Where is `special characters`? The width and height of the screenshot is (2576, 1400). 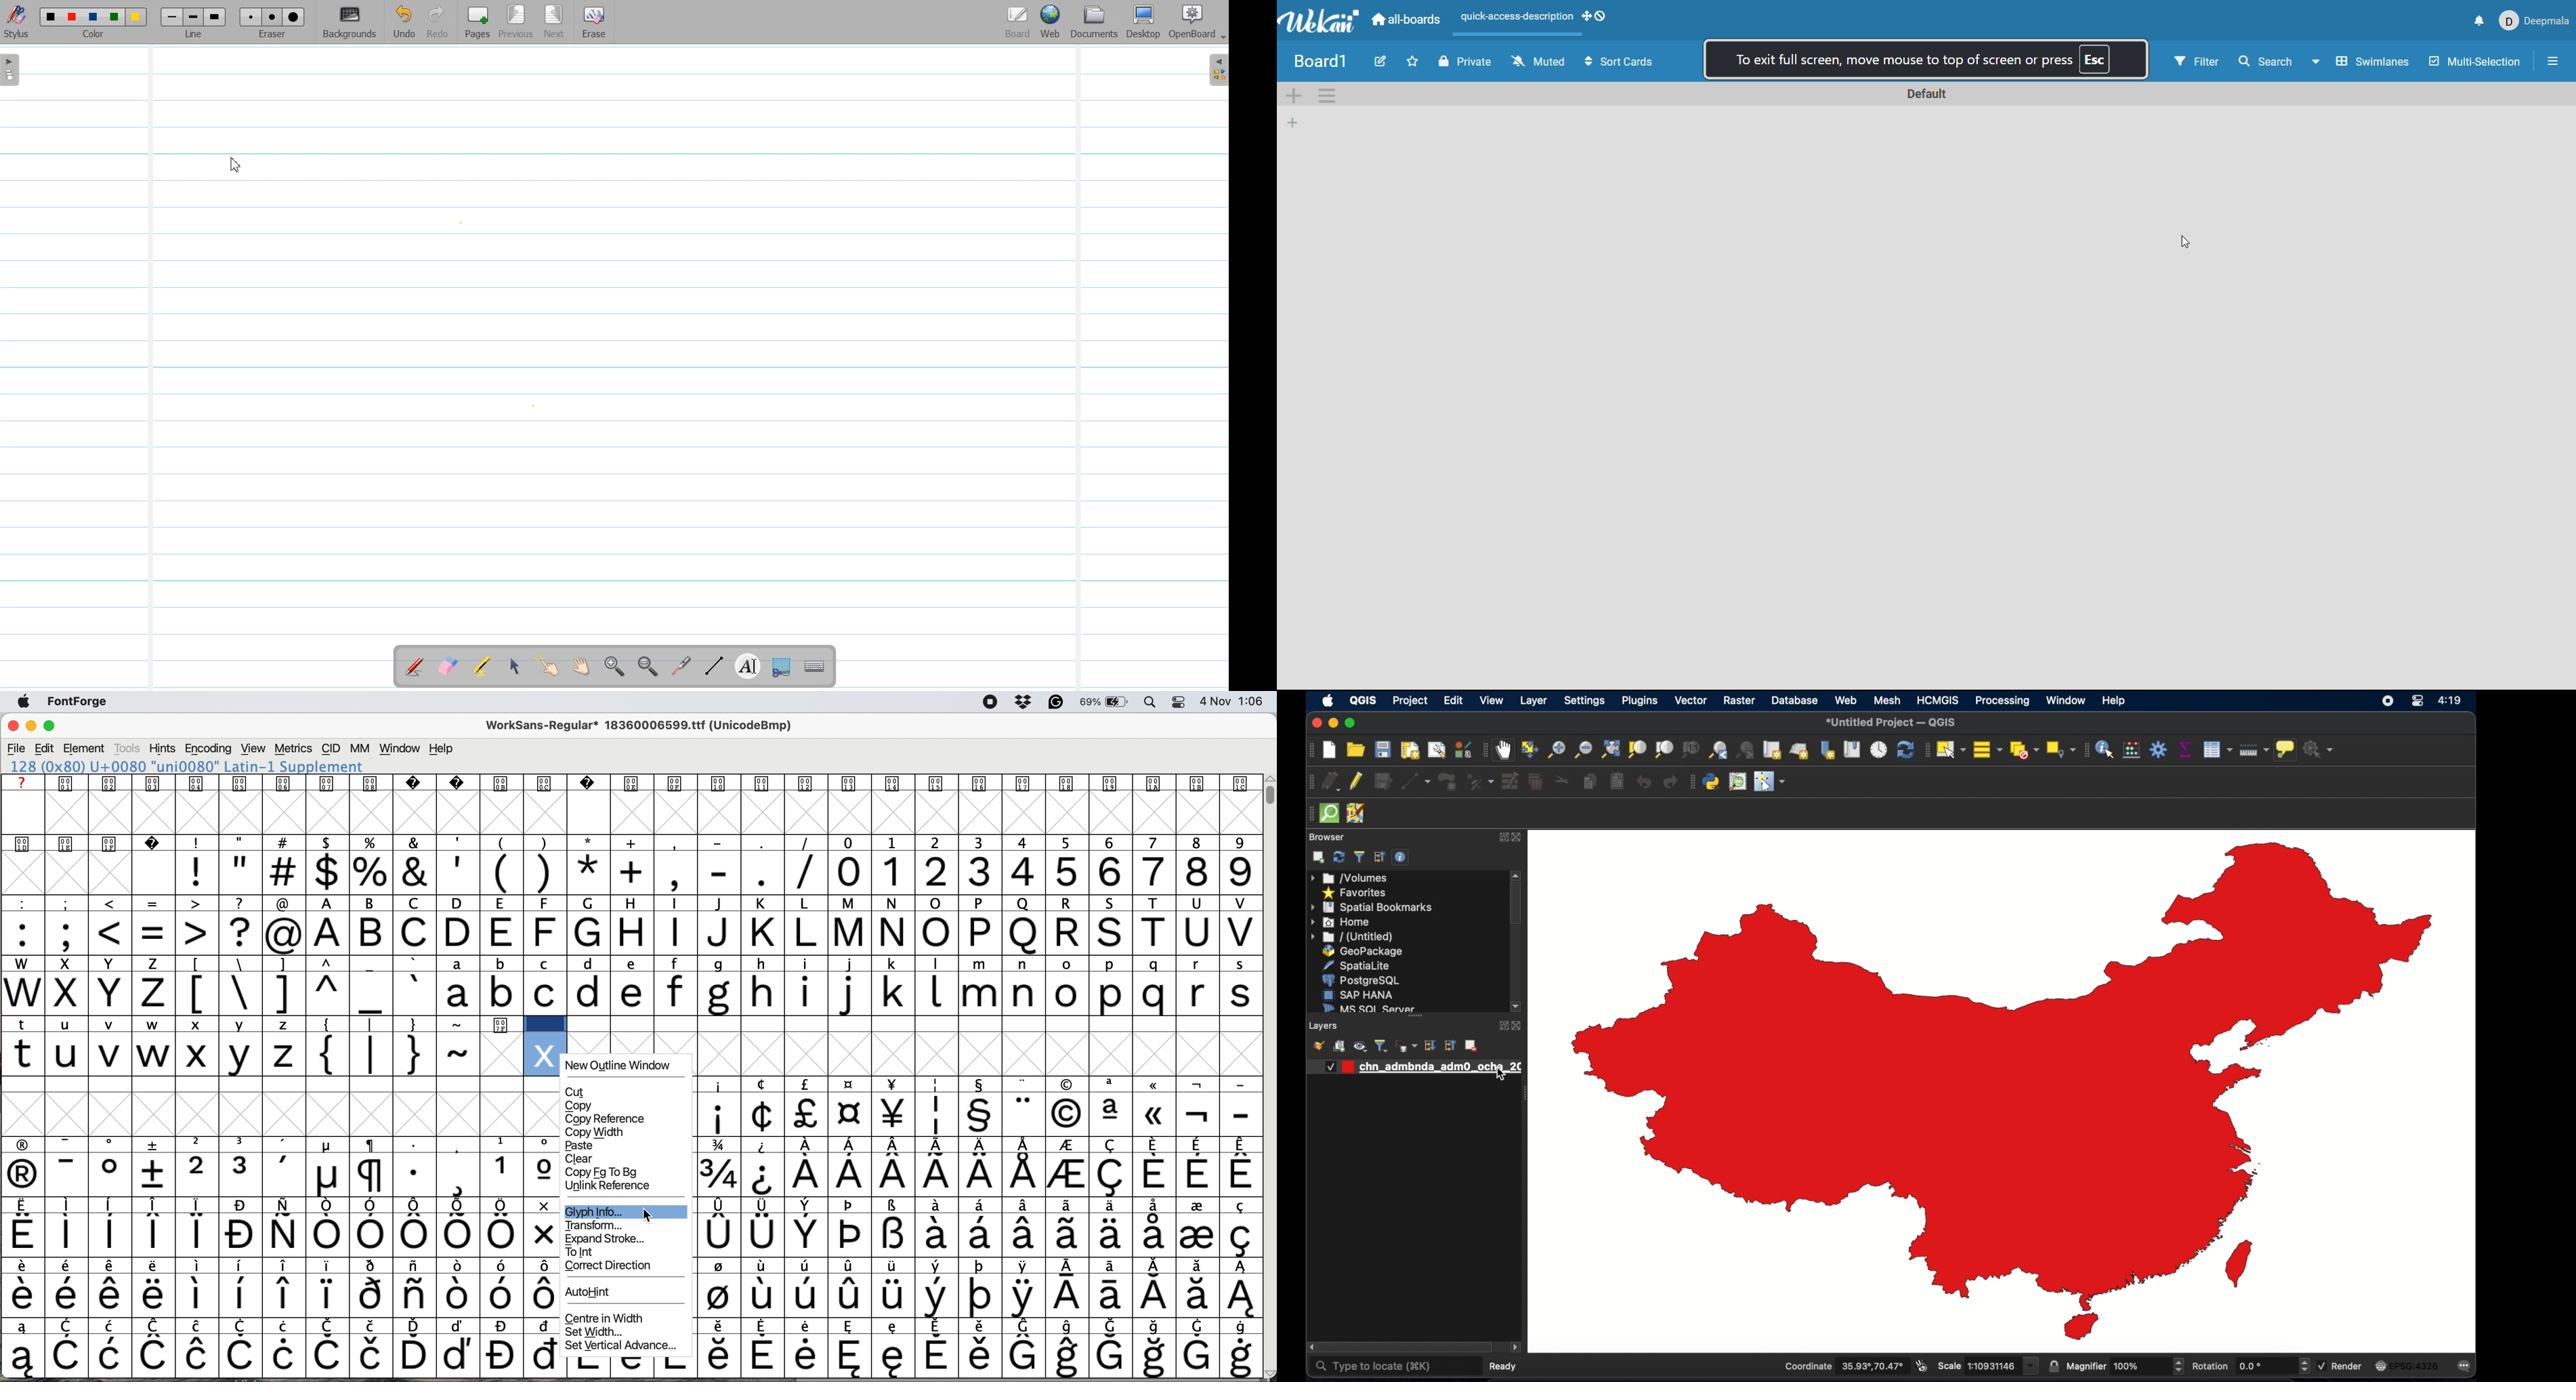 special characters is located at coordinates (974, 1115).